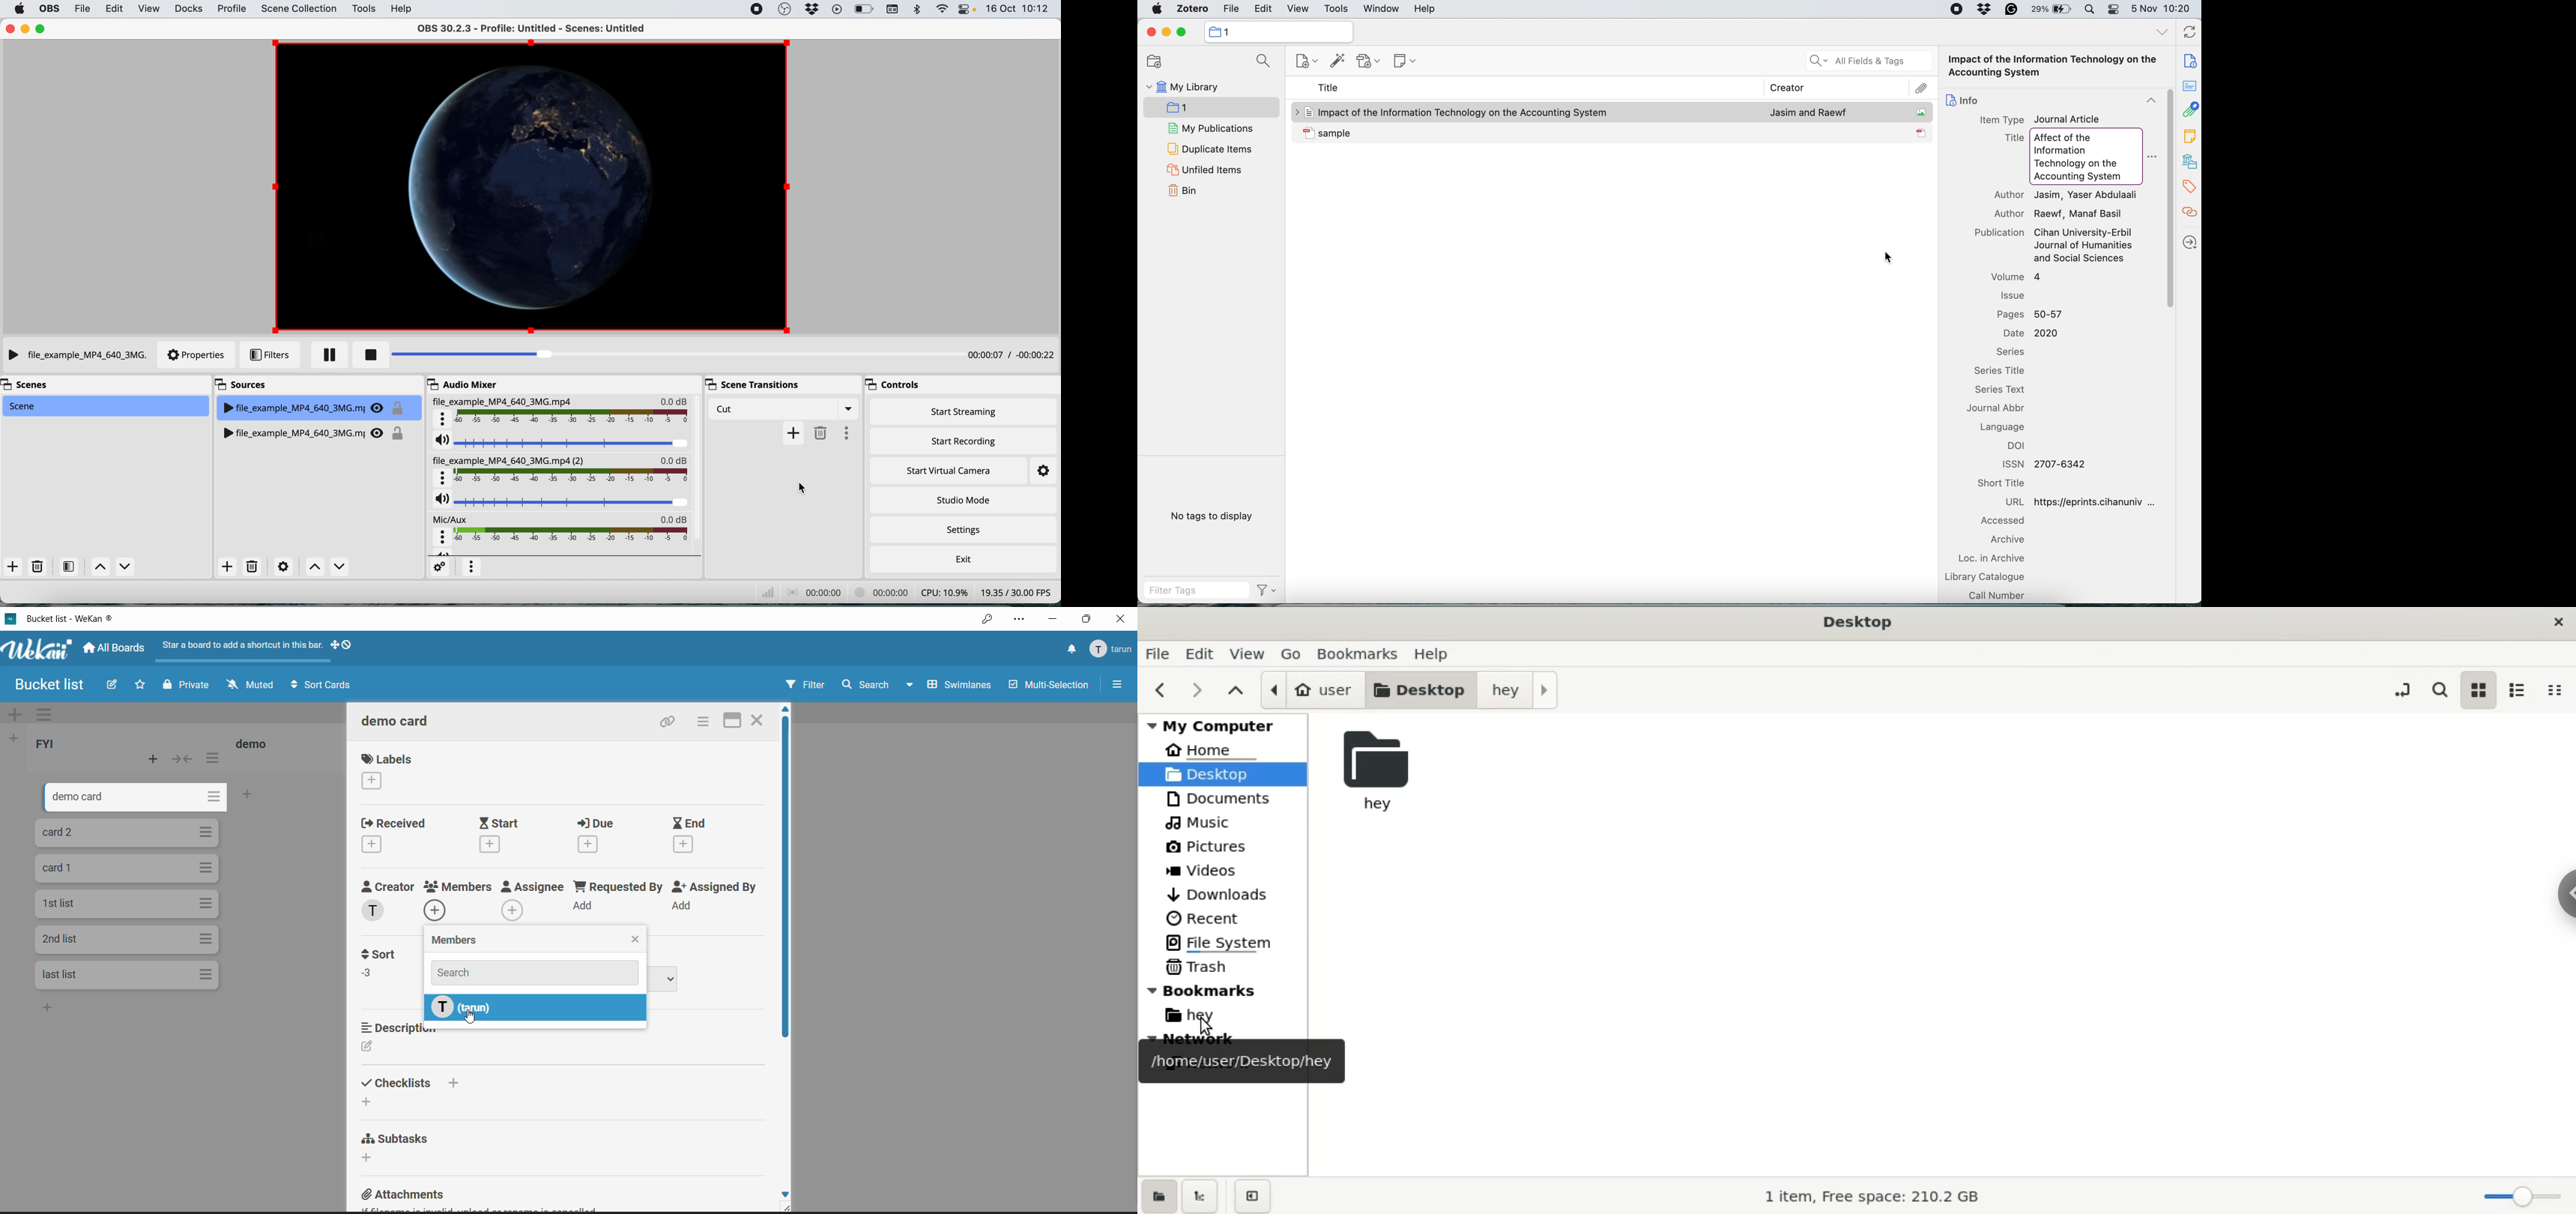 This screenshot has width=2576, height=1232. What do you see at coordinates (1922, 133) in the screenshot?
I see `icon` at bounding box center [1922, 133].